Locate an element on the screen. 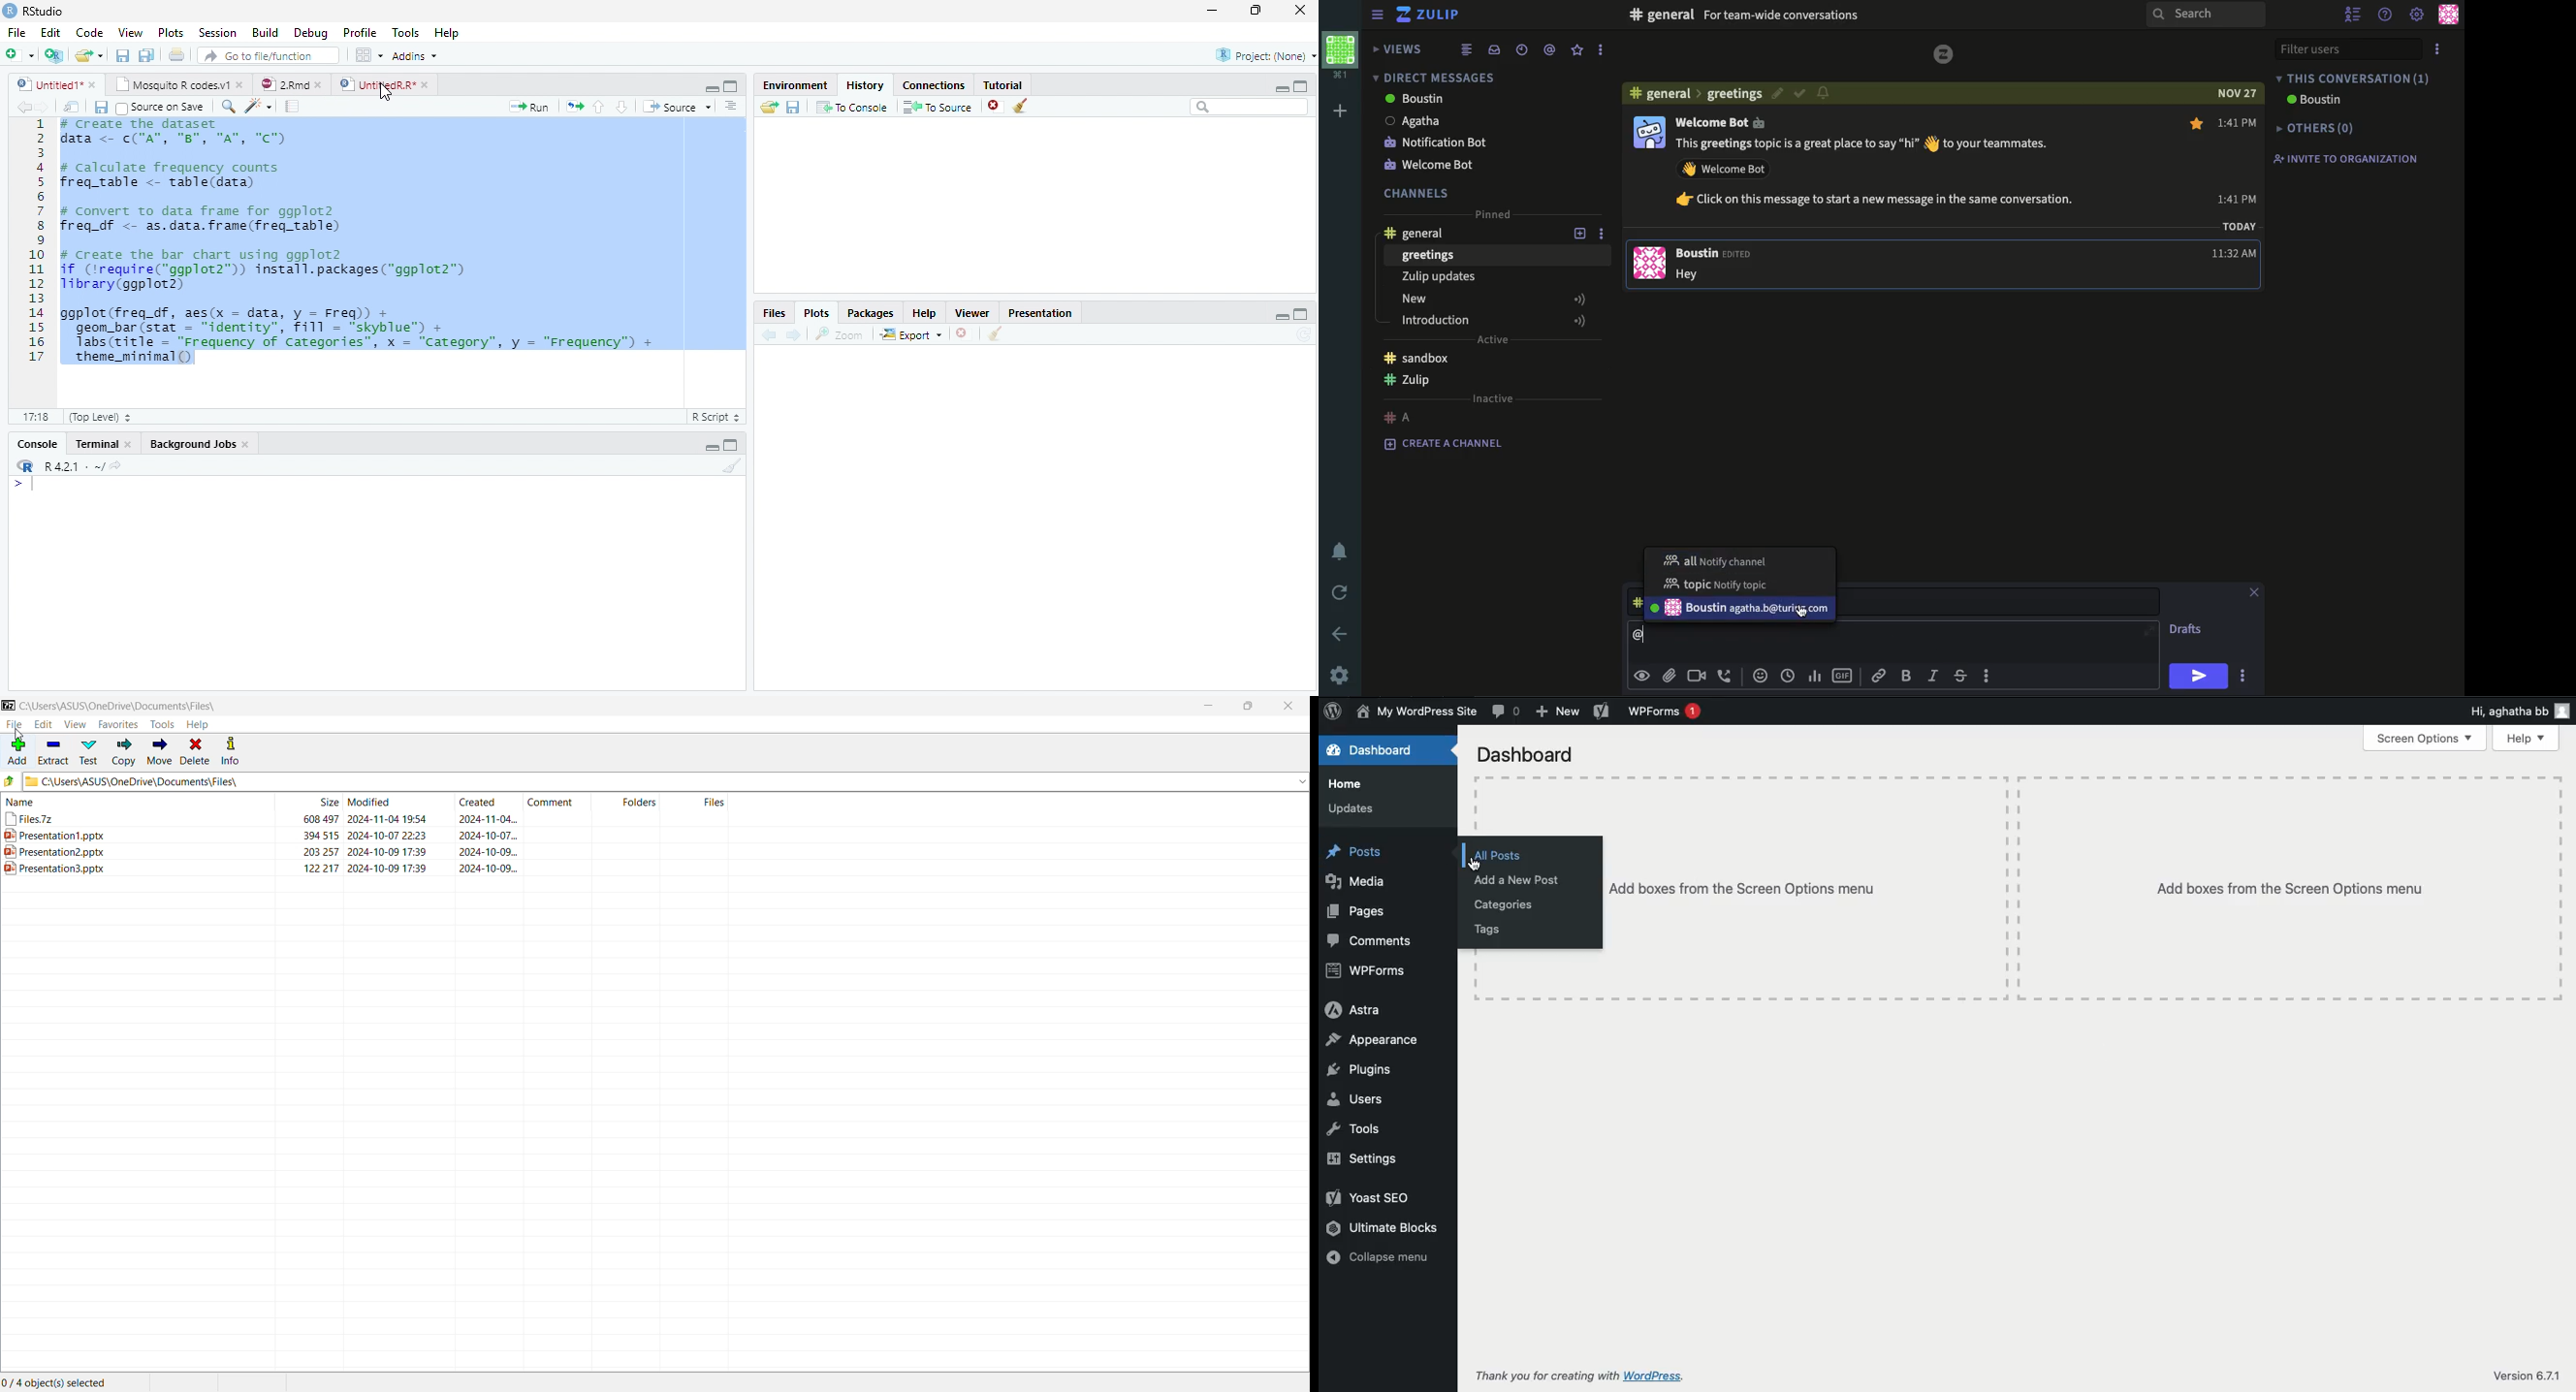 The image size is (2576, 1400). Presentation is located at coordinates (1040, 312).